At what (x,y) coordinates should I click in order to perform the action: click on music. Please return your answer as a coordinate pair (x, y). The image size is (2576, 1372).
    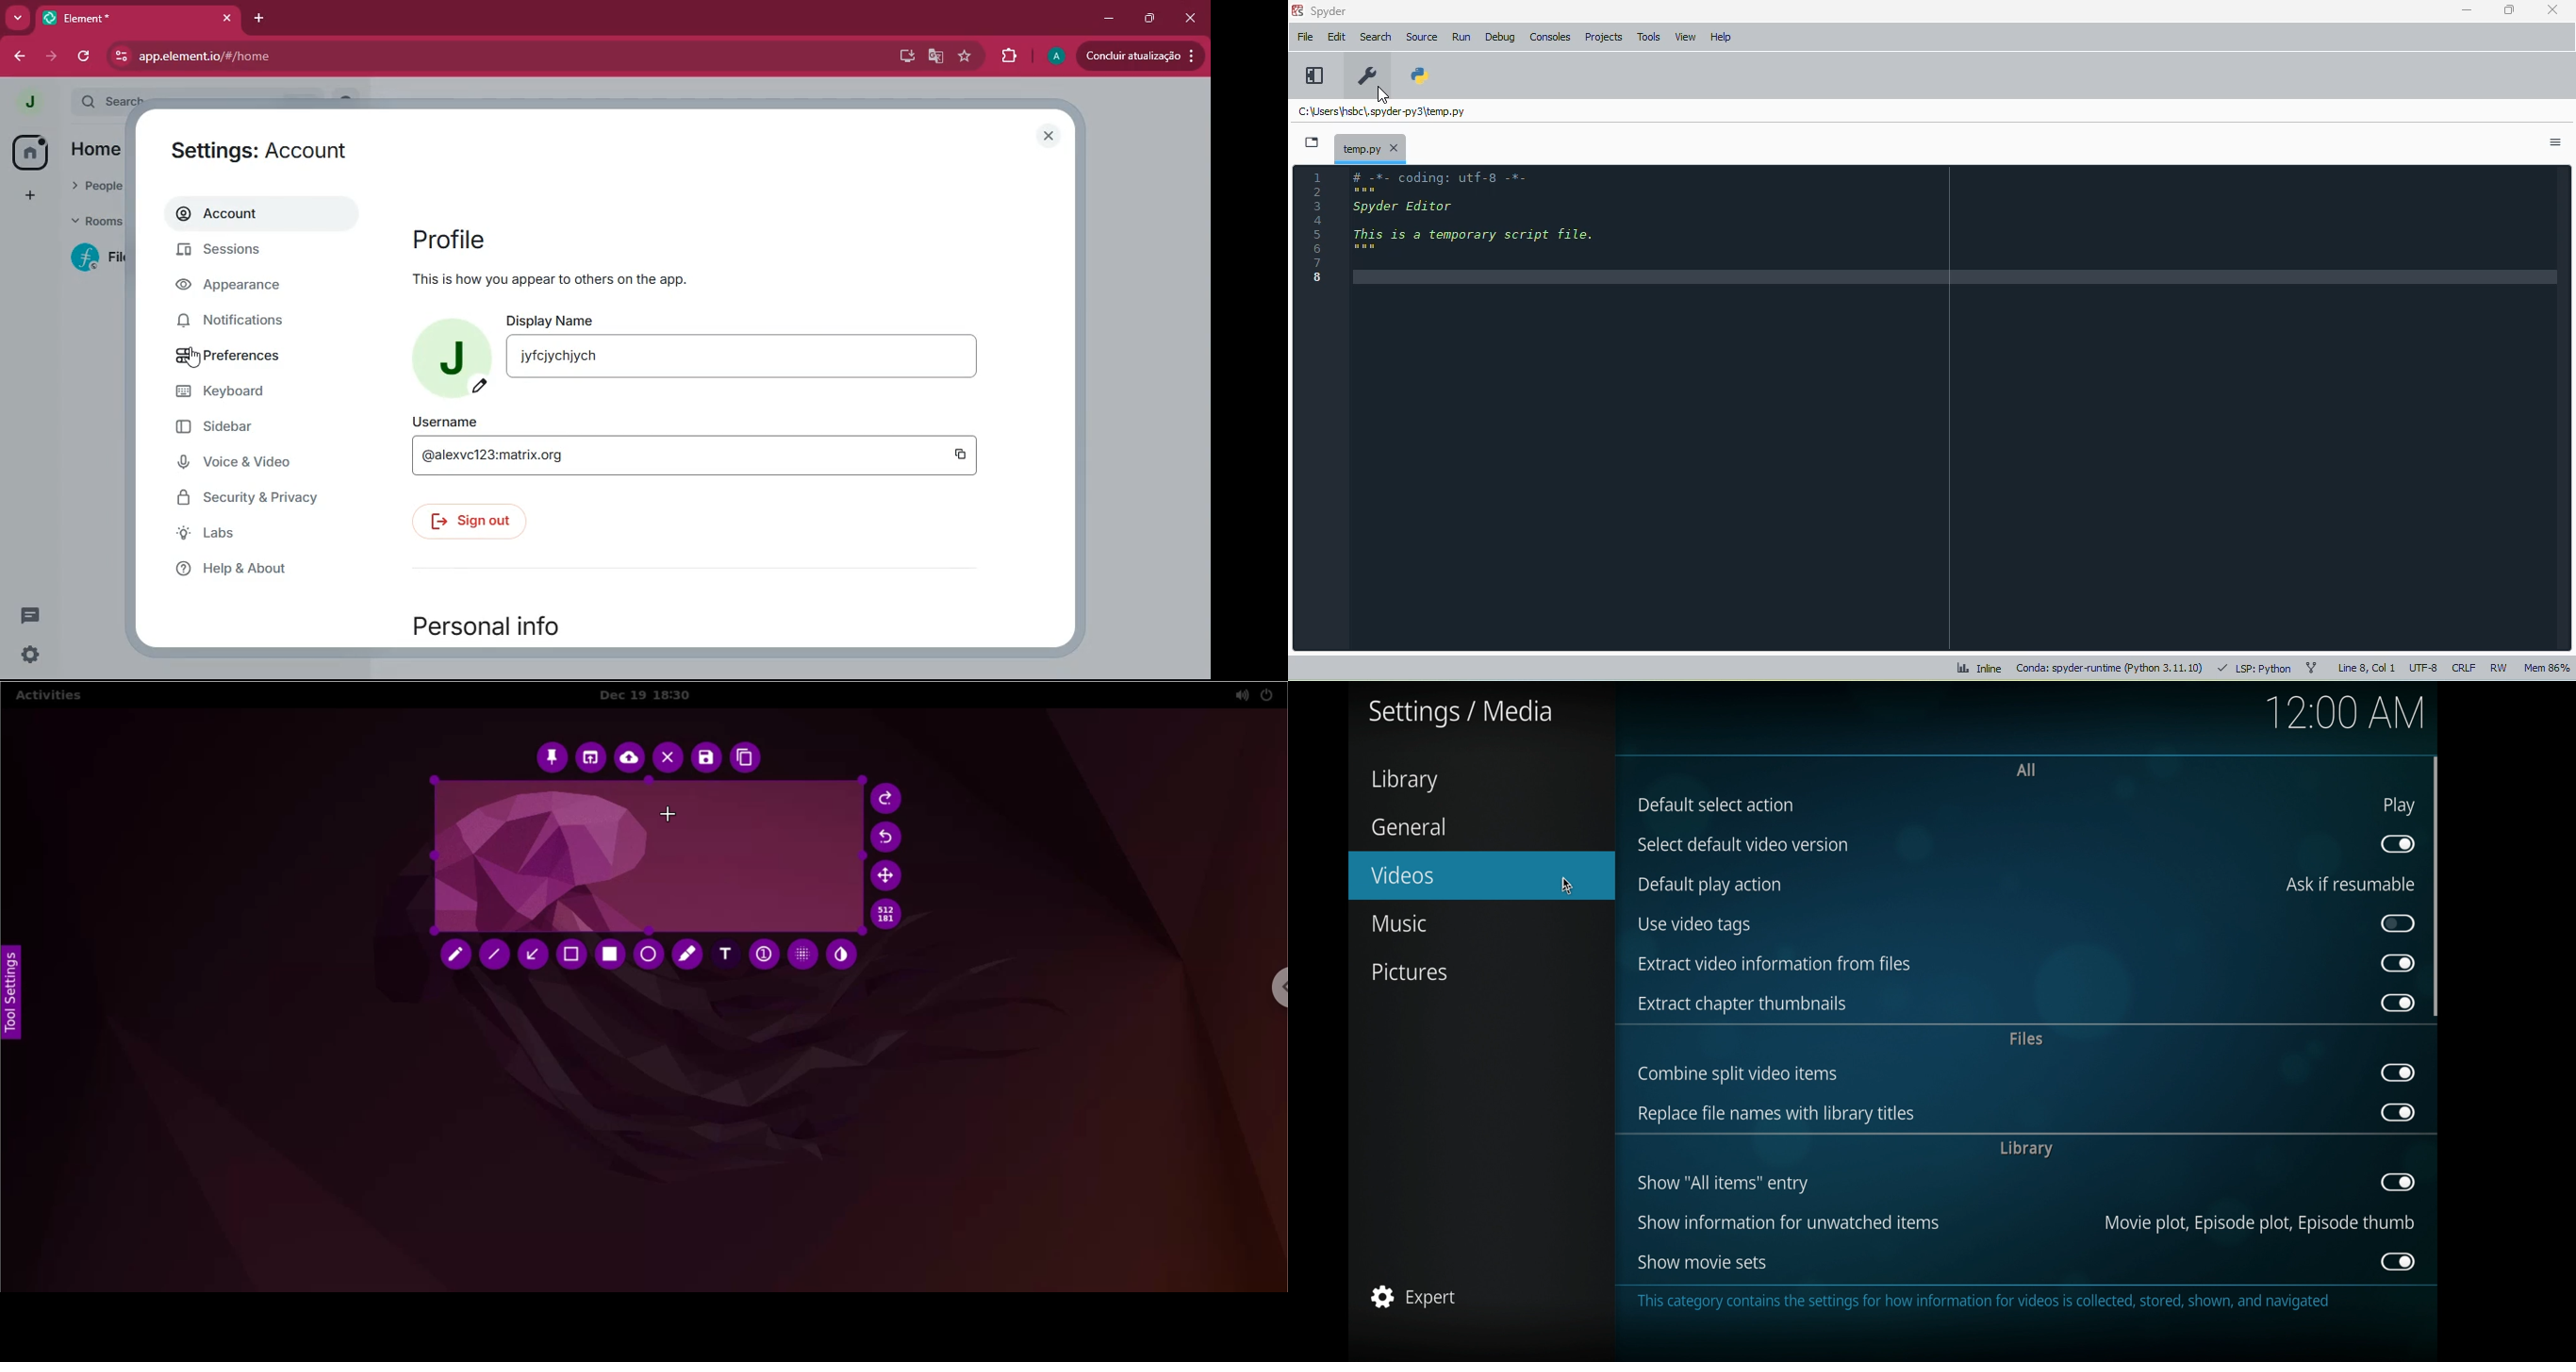
    Looking at the image, I should click on (1398, 923).